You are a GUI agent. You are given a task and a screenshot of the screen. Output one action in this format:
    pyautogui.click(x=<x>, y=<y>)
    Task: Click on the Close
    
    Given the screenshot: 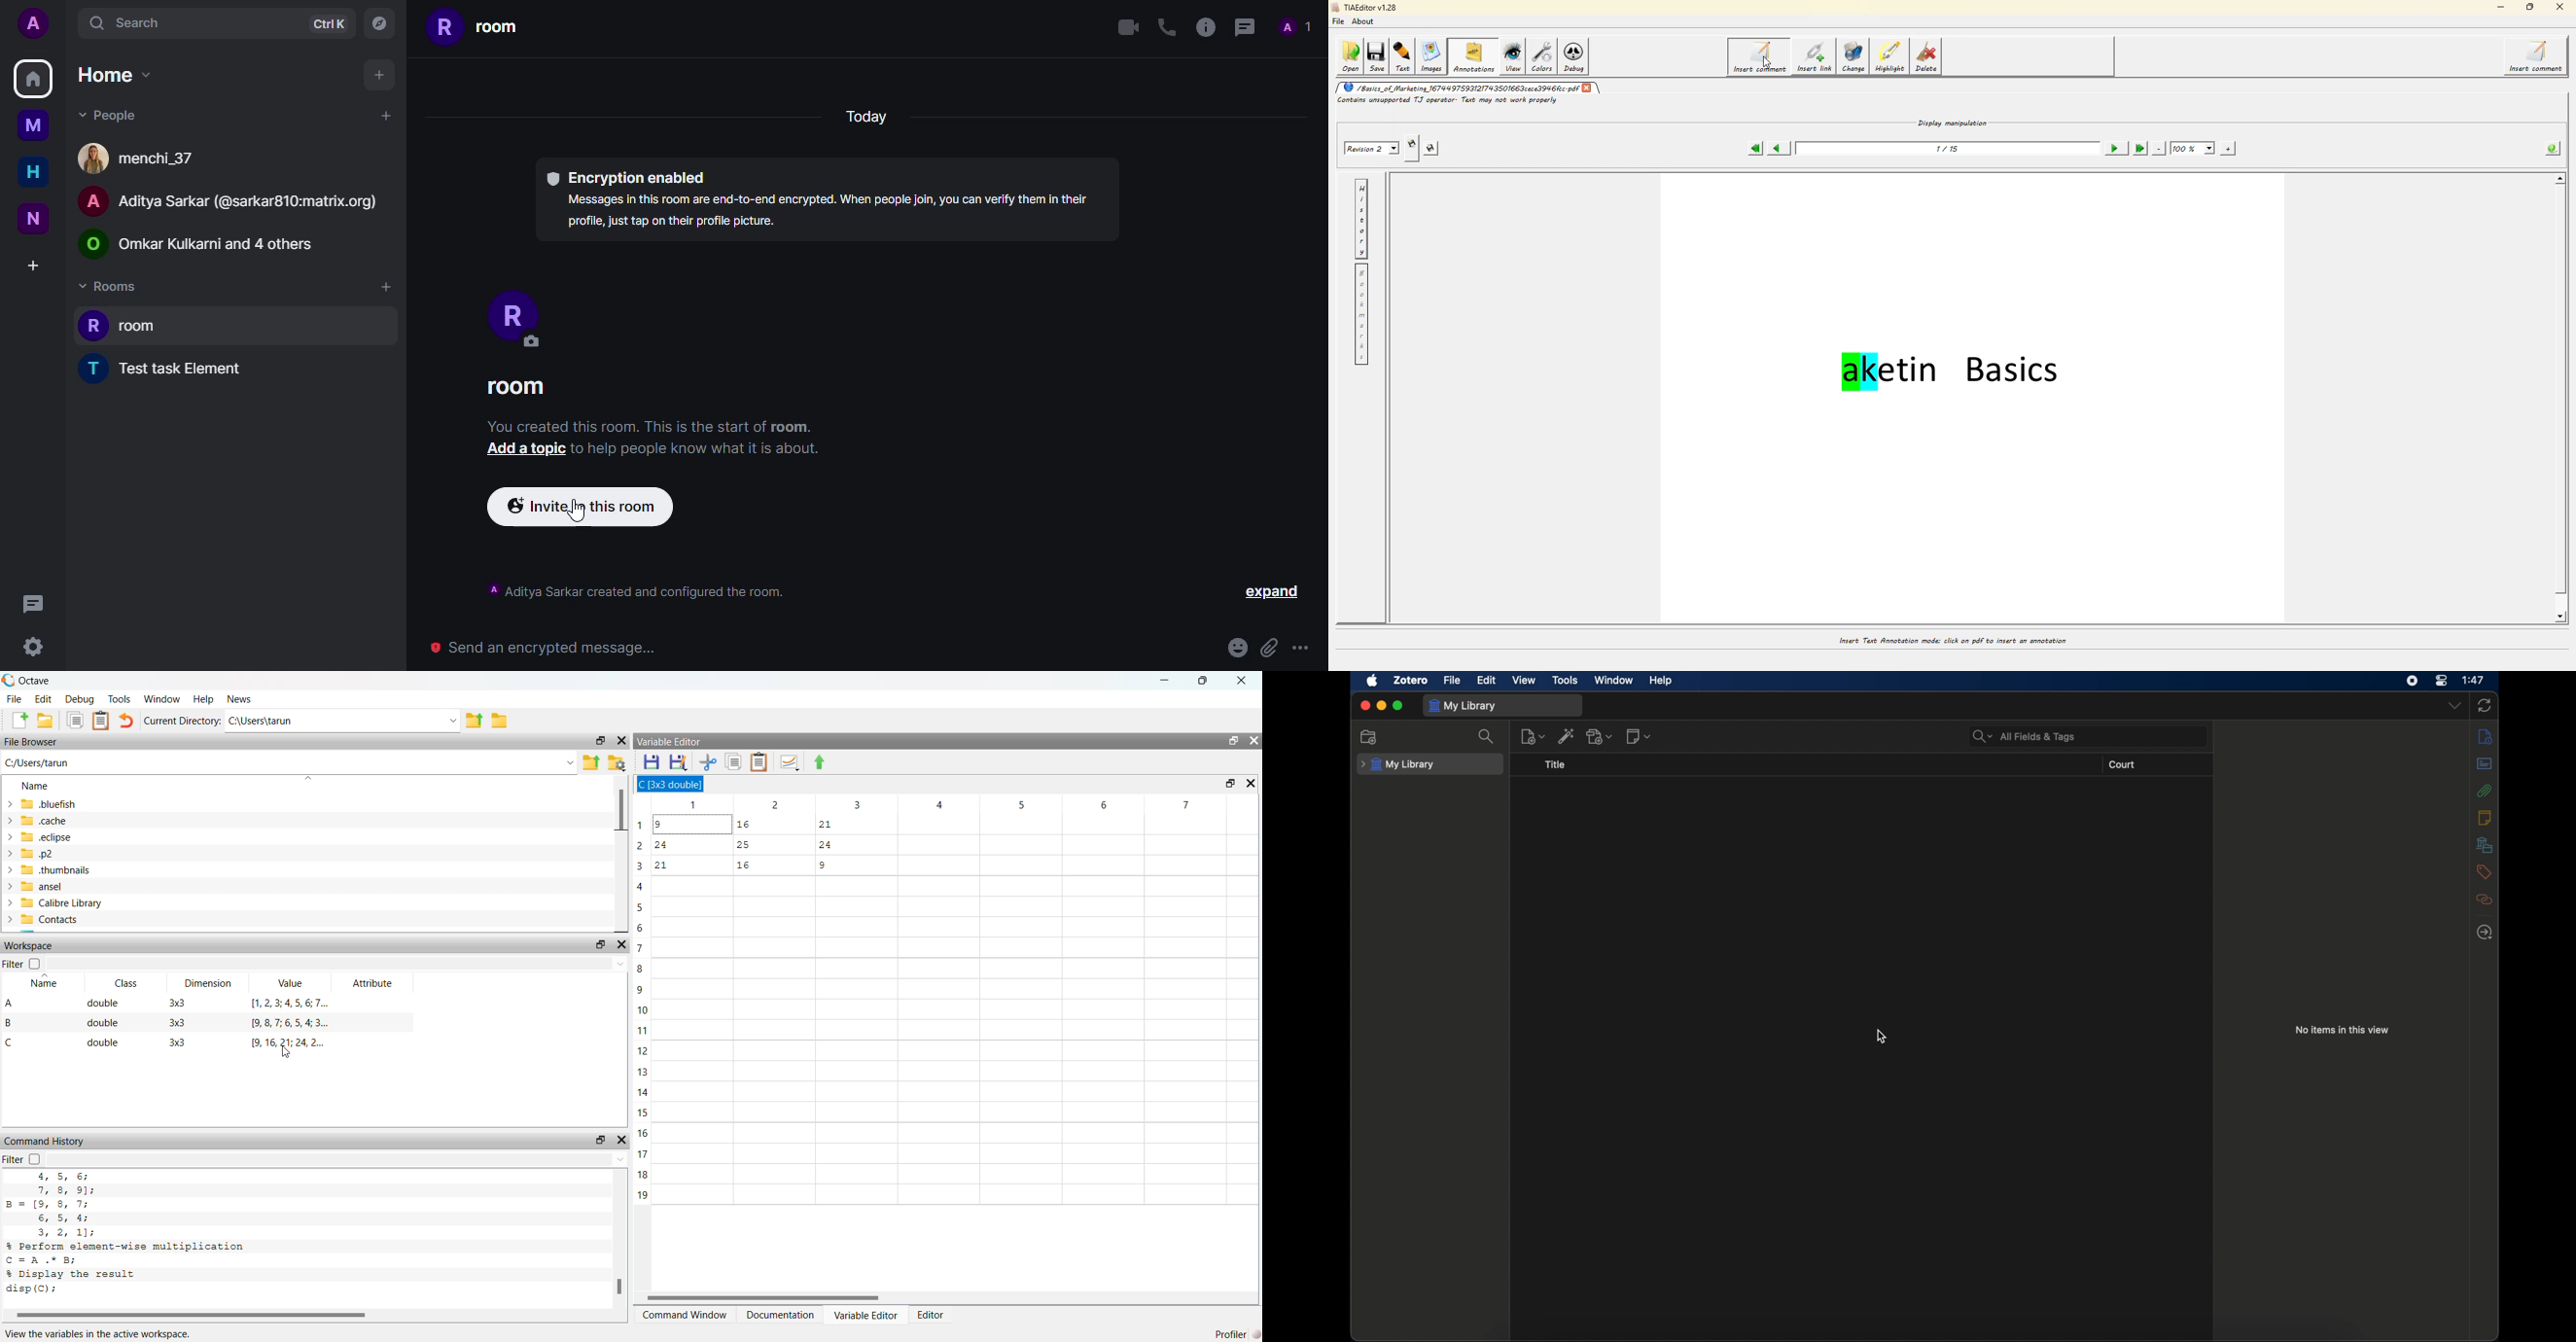 What is the action you would take?
    pyautogui.click(x=1244, y=681)
    